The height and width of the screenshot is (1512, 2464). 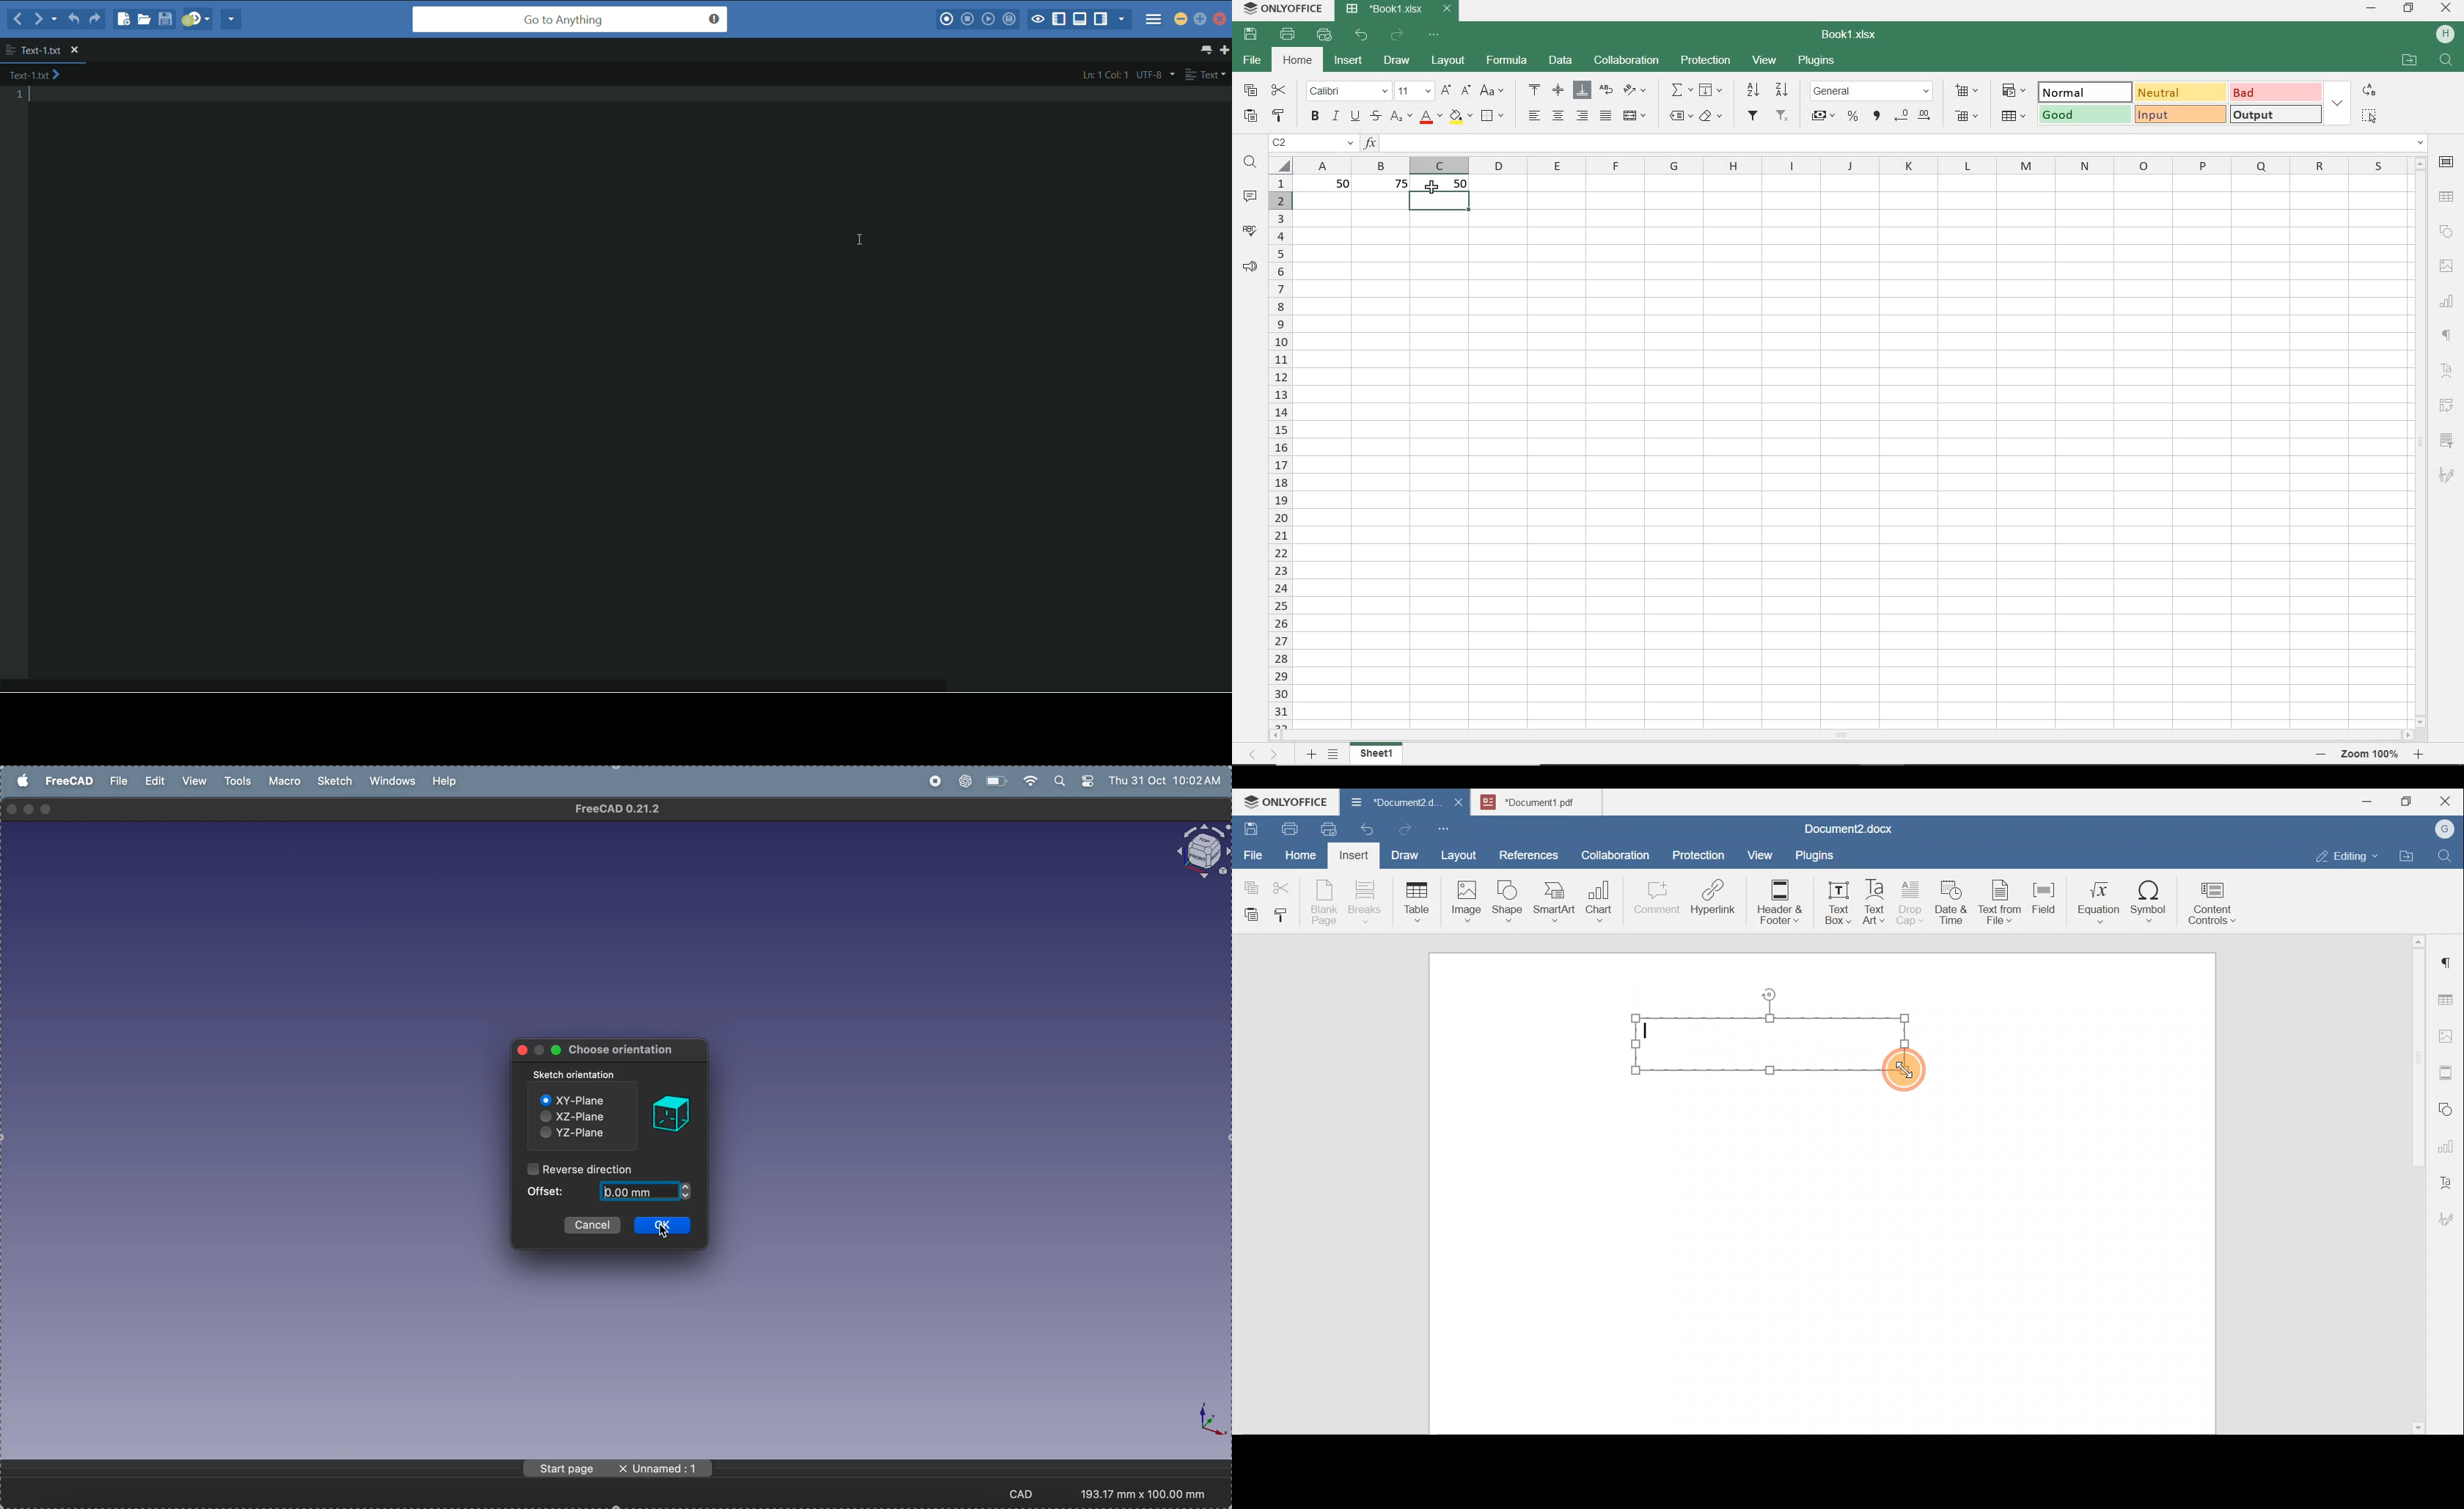 I want to click on Minimize, so click(x=2366, y=800).